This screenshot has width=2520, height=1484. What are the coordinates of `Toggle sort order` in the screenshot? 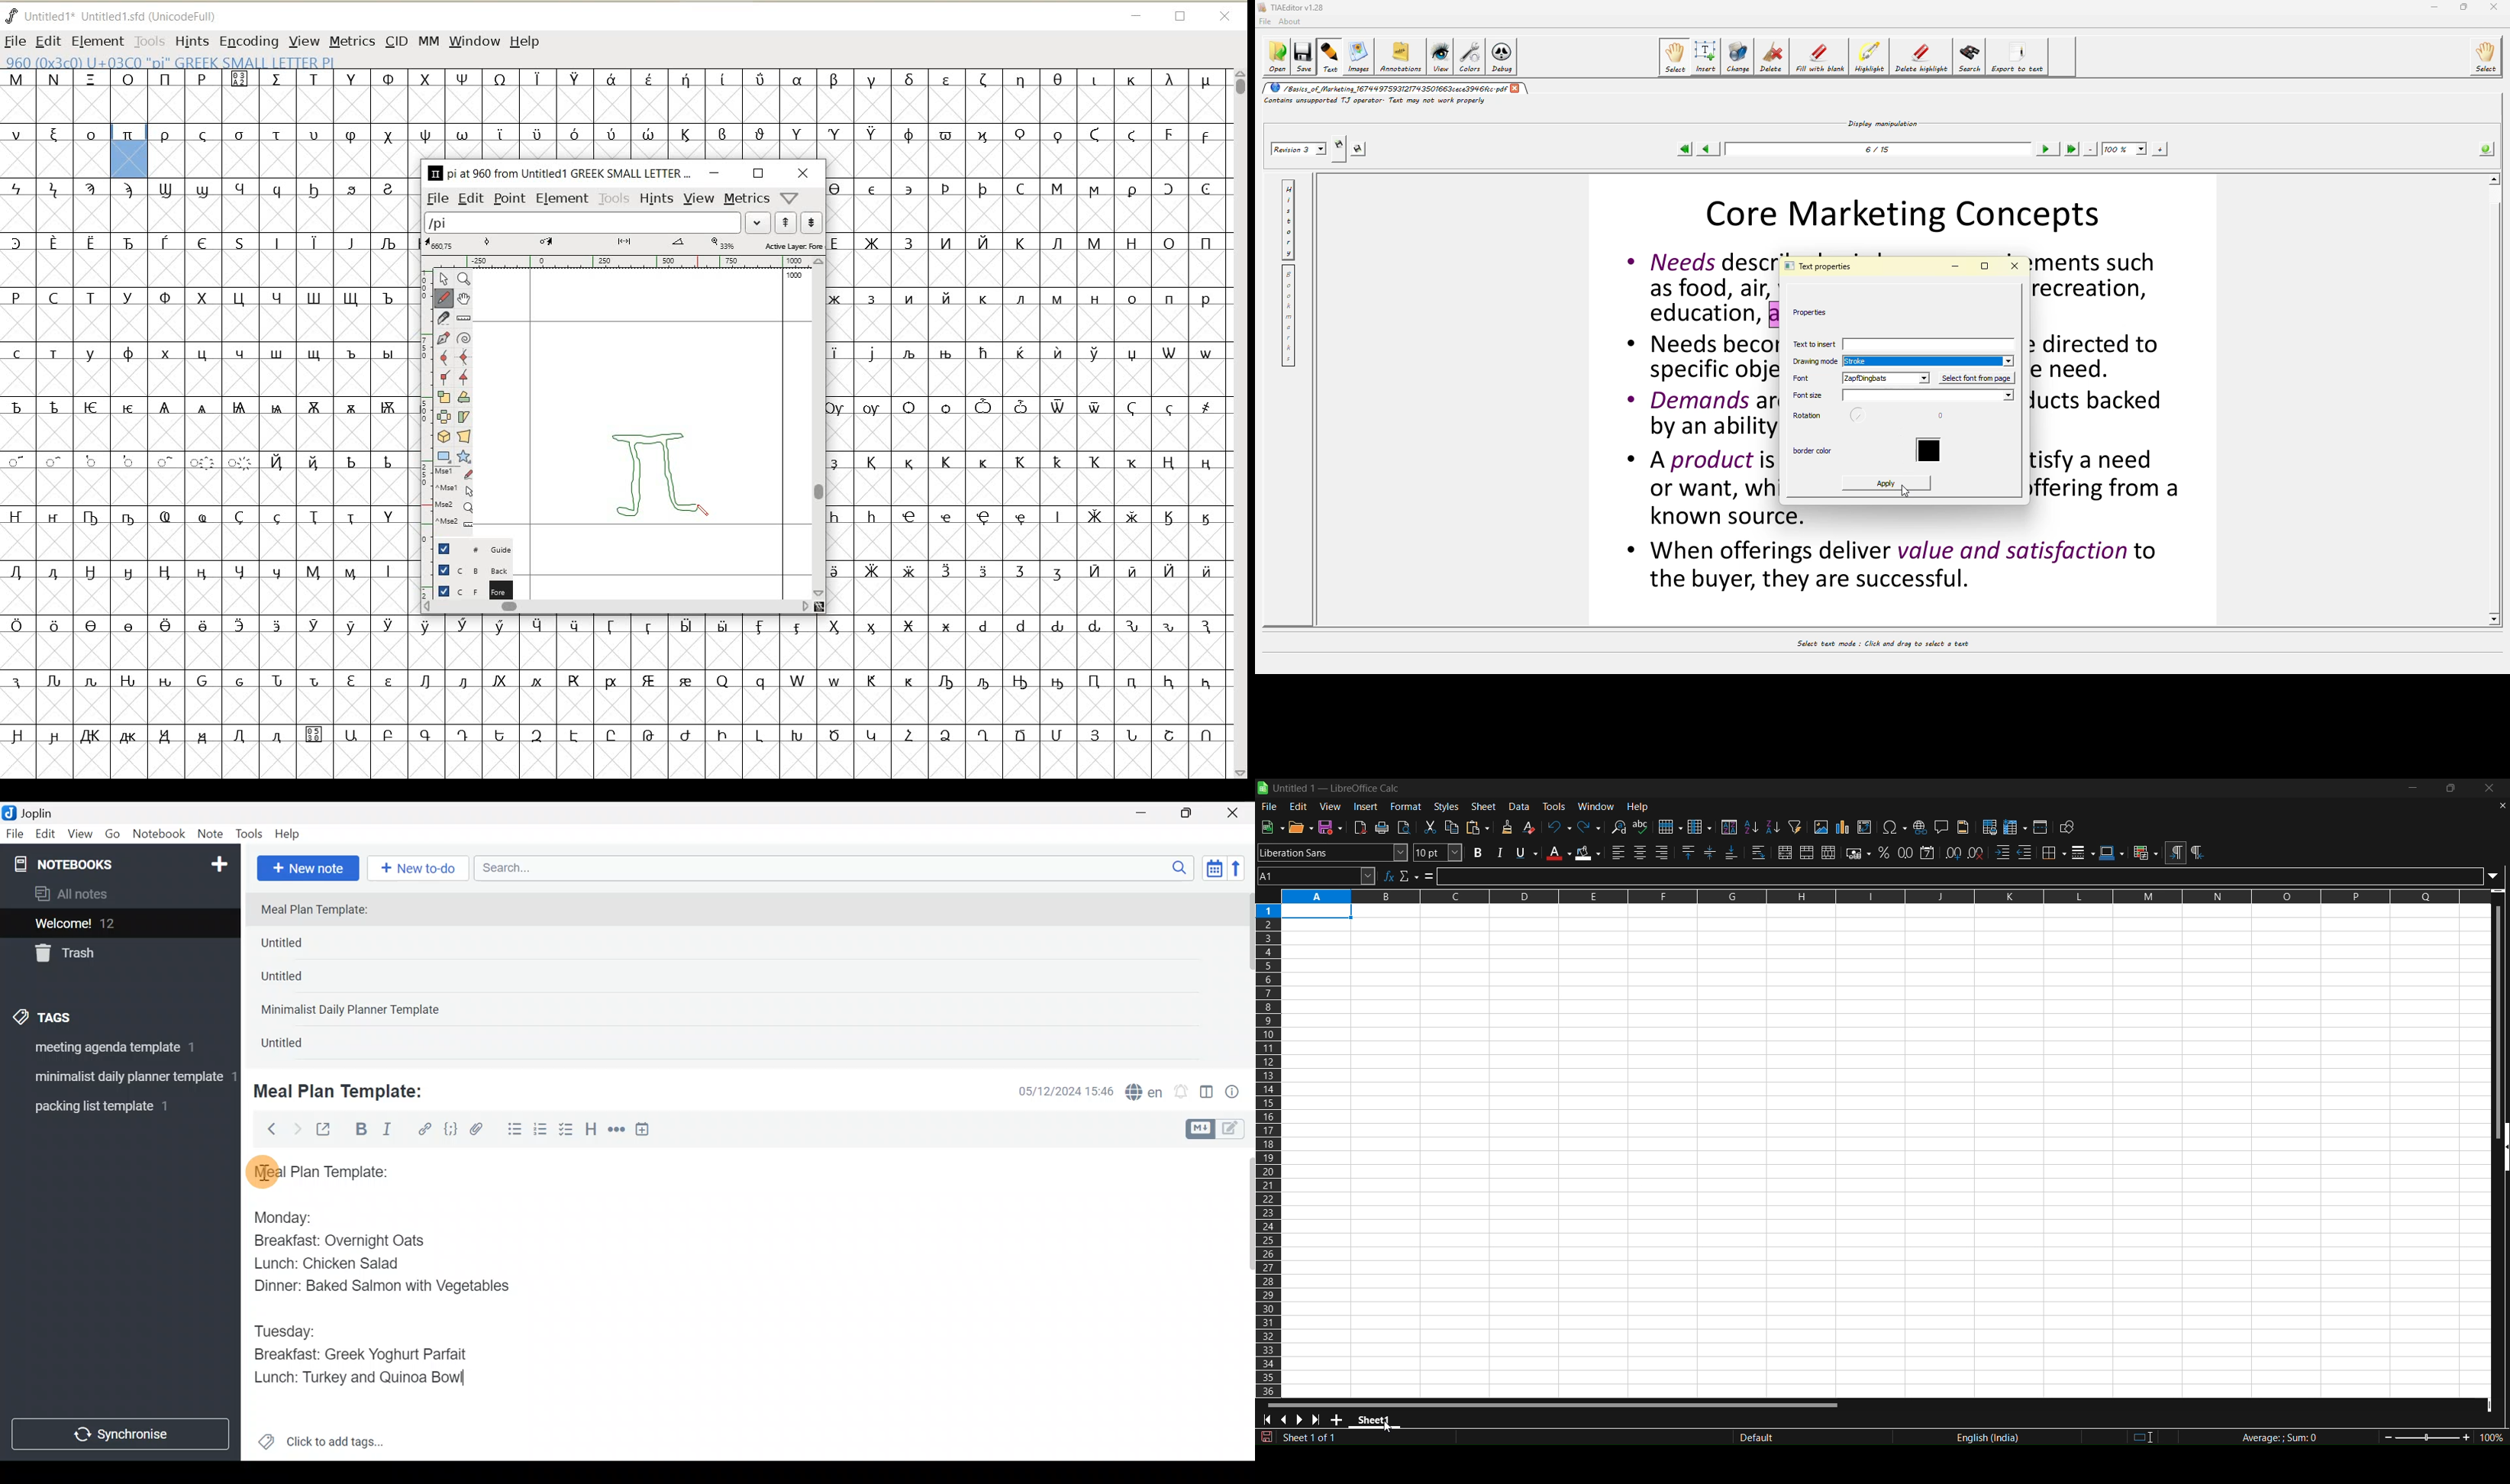 It's located at (1214, 869).